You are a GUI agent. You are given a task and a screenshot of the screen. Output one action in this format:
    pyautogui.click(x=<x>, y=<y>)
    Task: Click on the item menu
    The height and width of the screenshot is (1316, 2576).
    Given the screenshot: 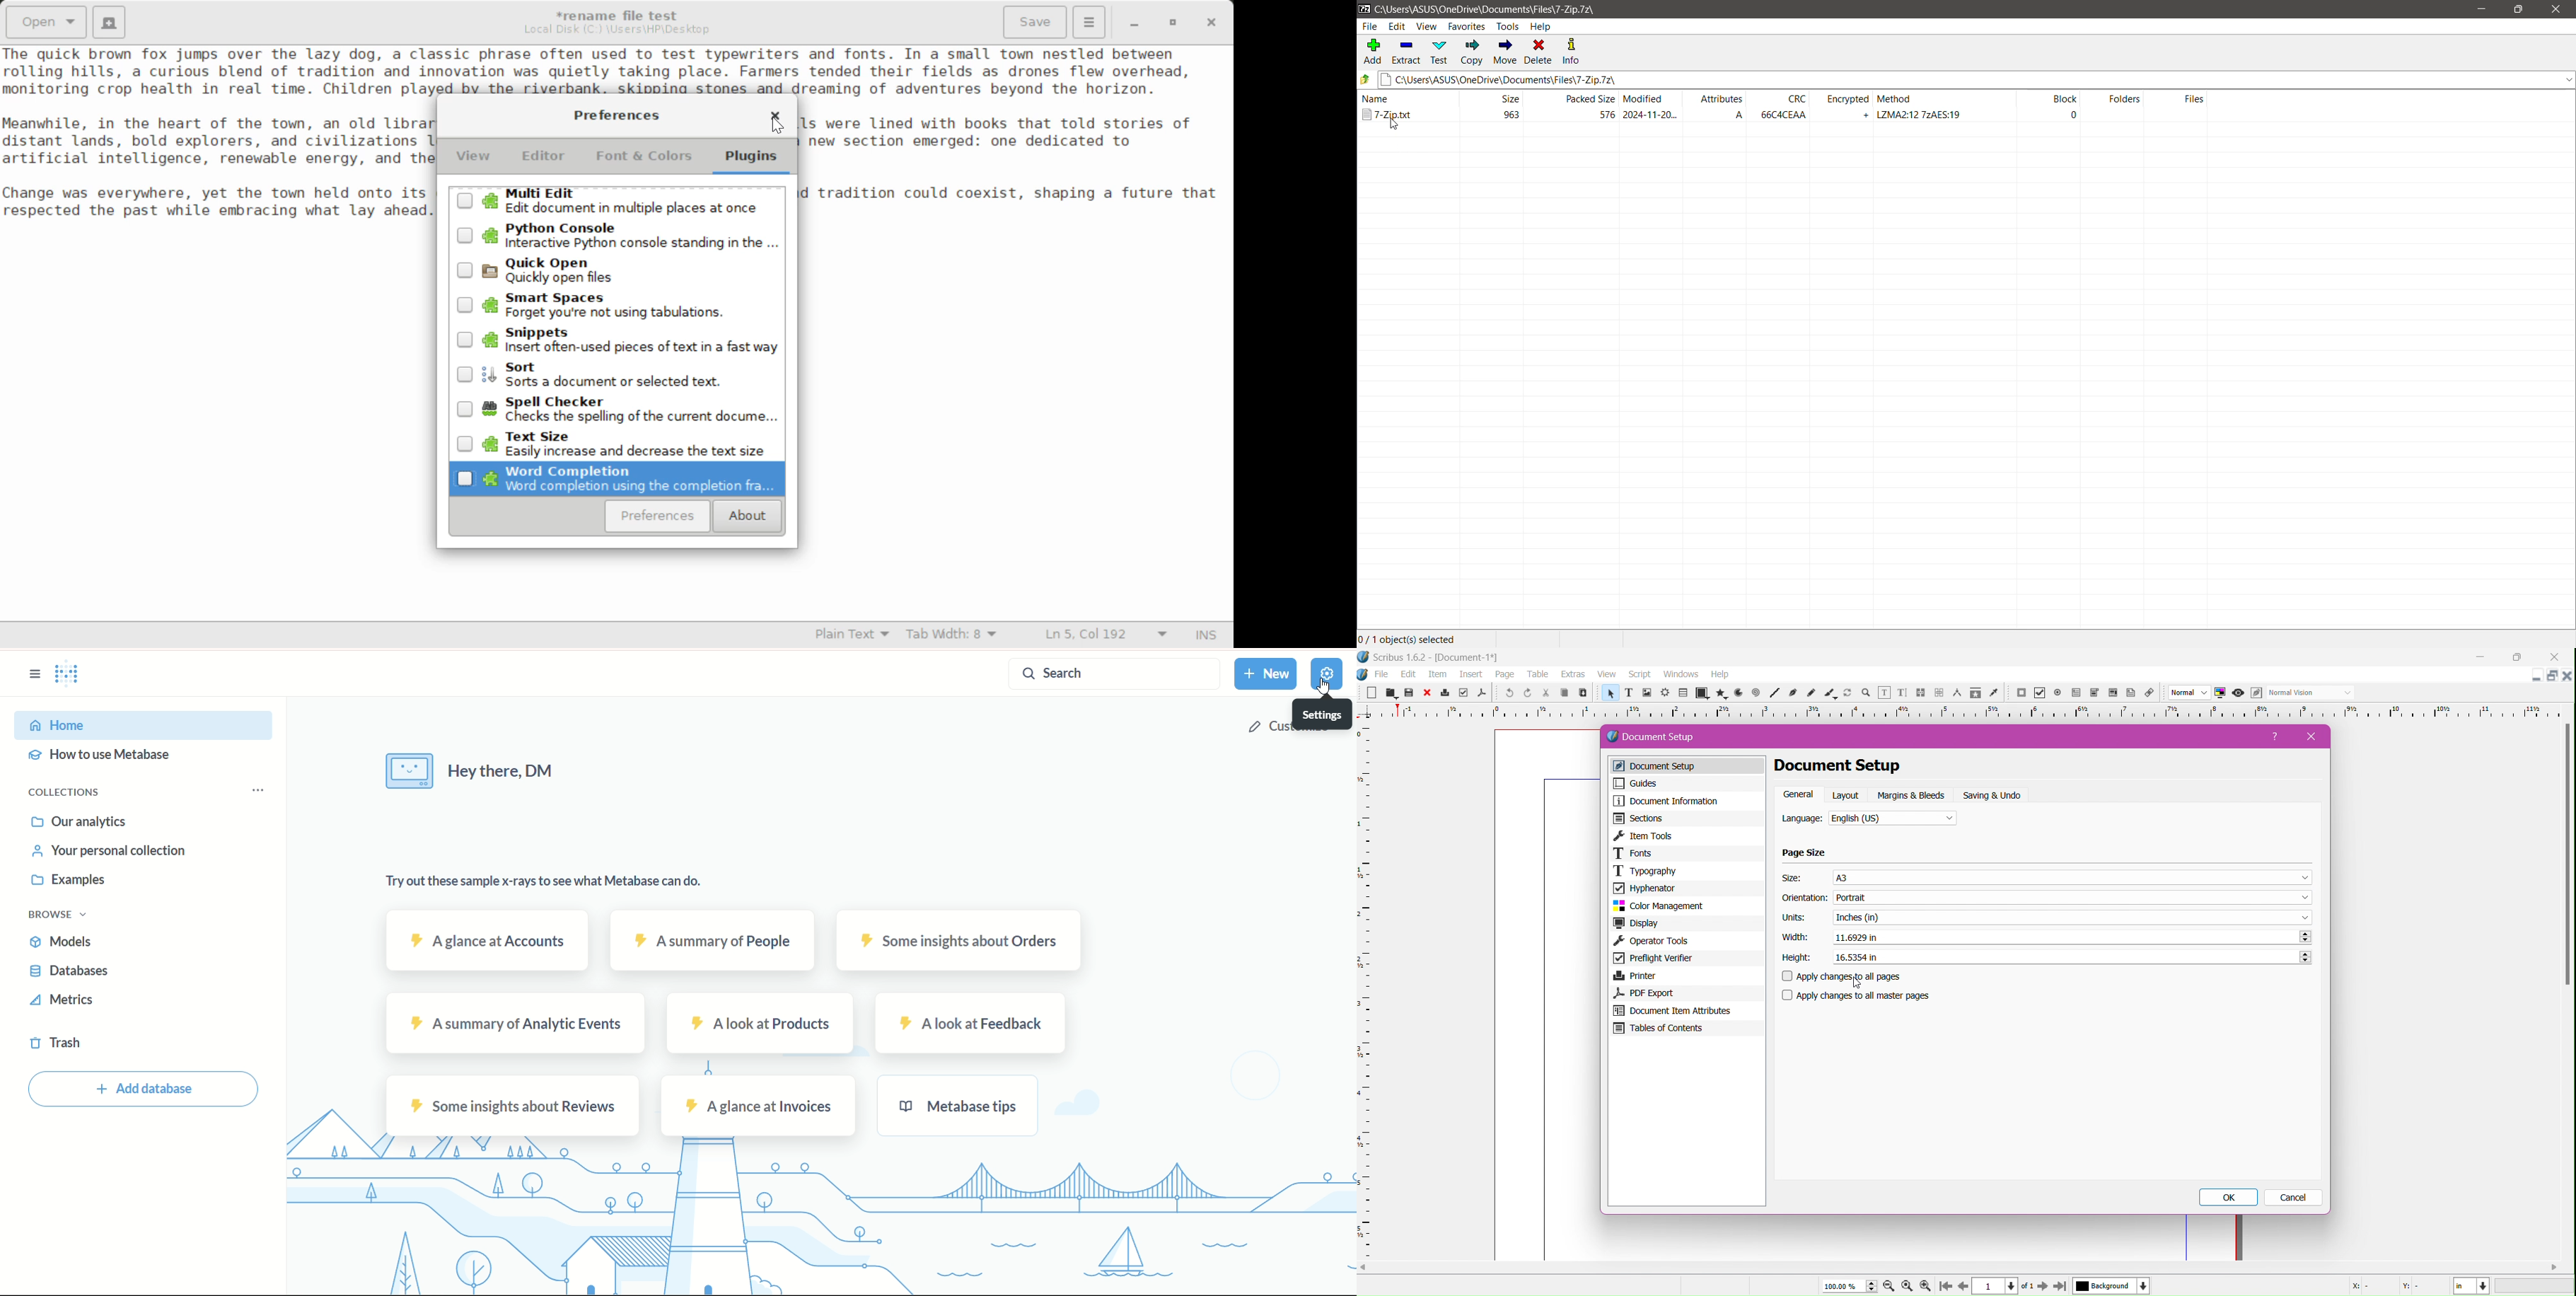 What is the action you would take?
    pyautogui.click(x=1439, y=675)
    